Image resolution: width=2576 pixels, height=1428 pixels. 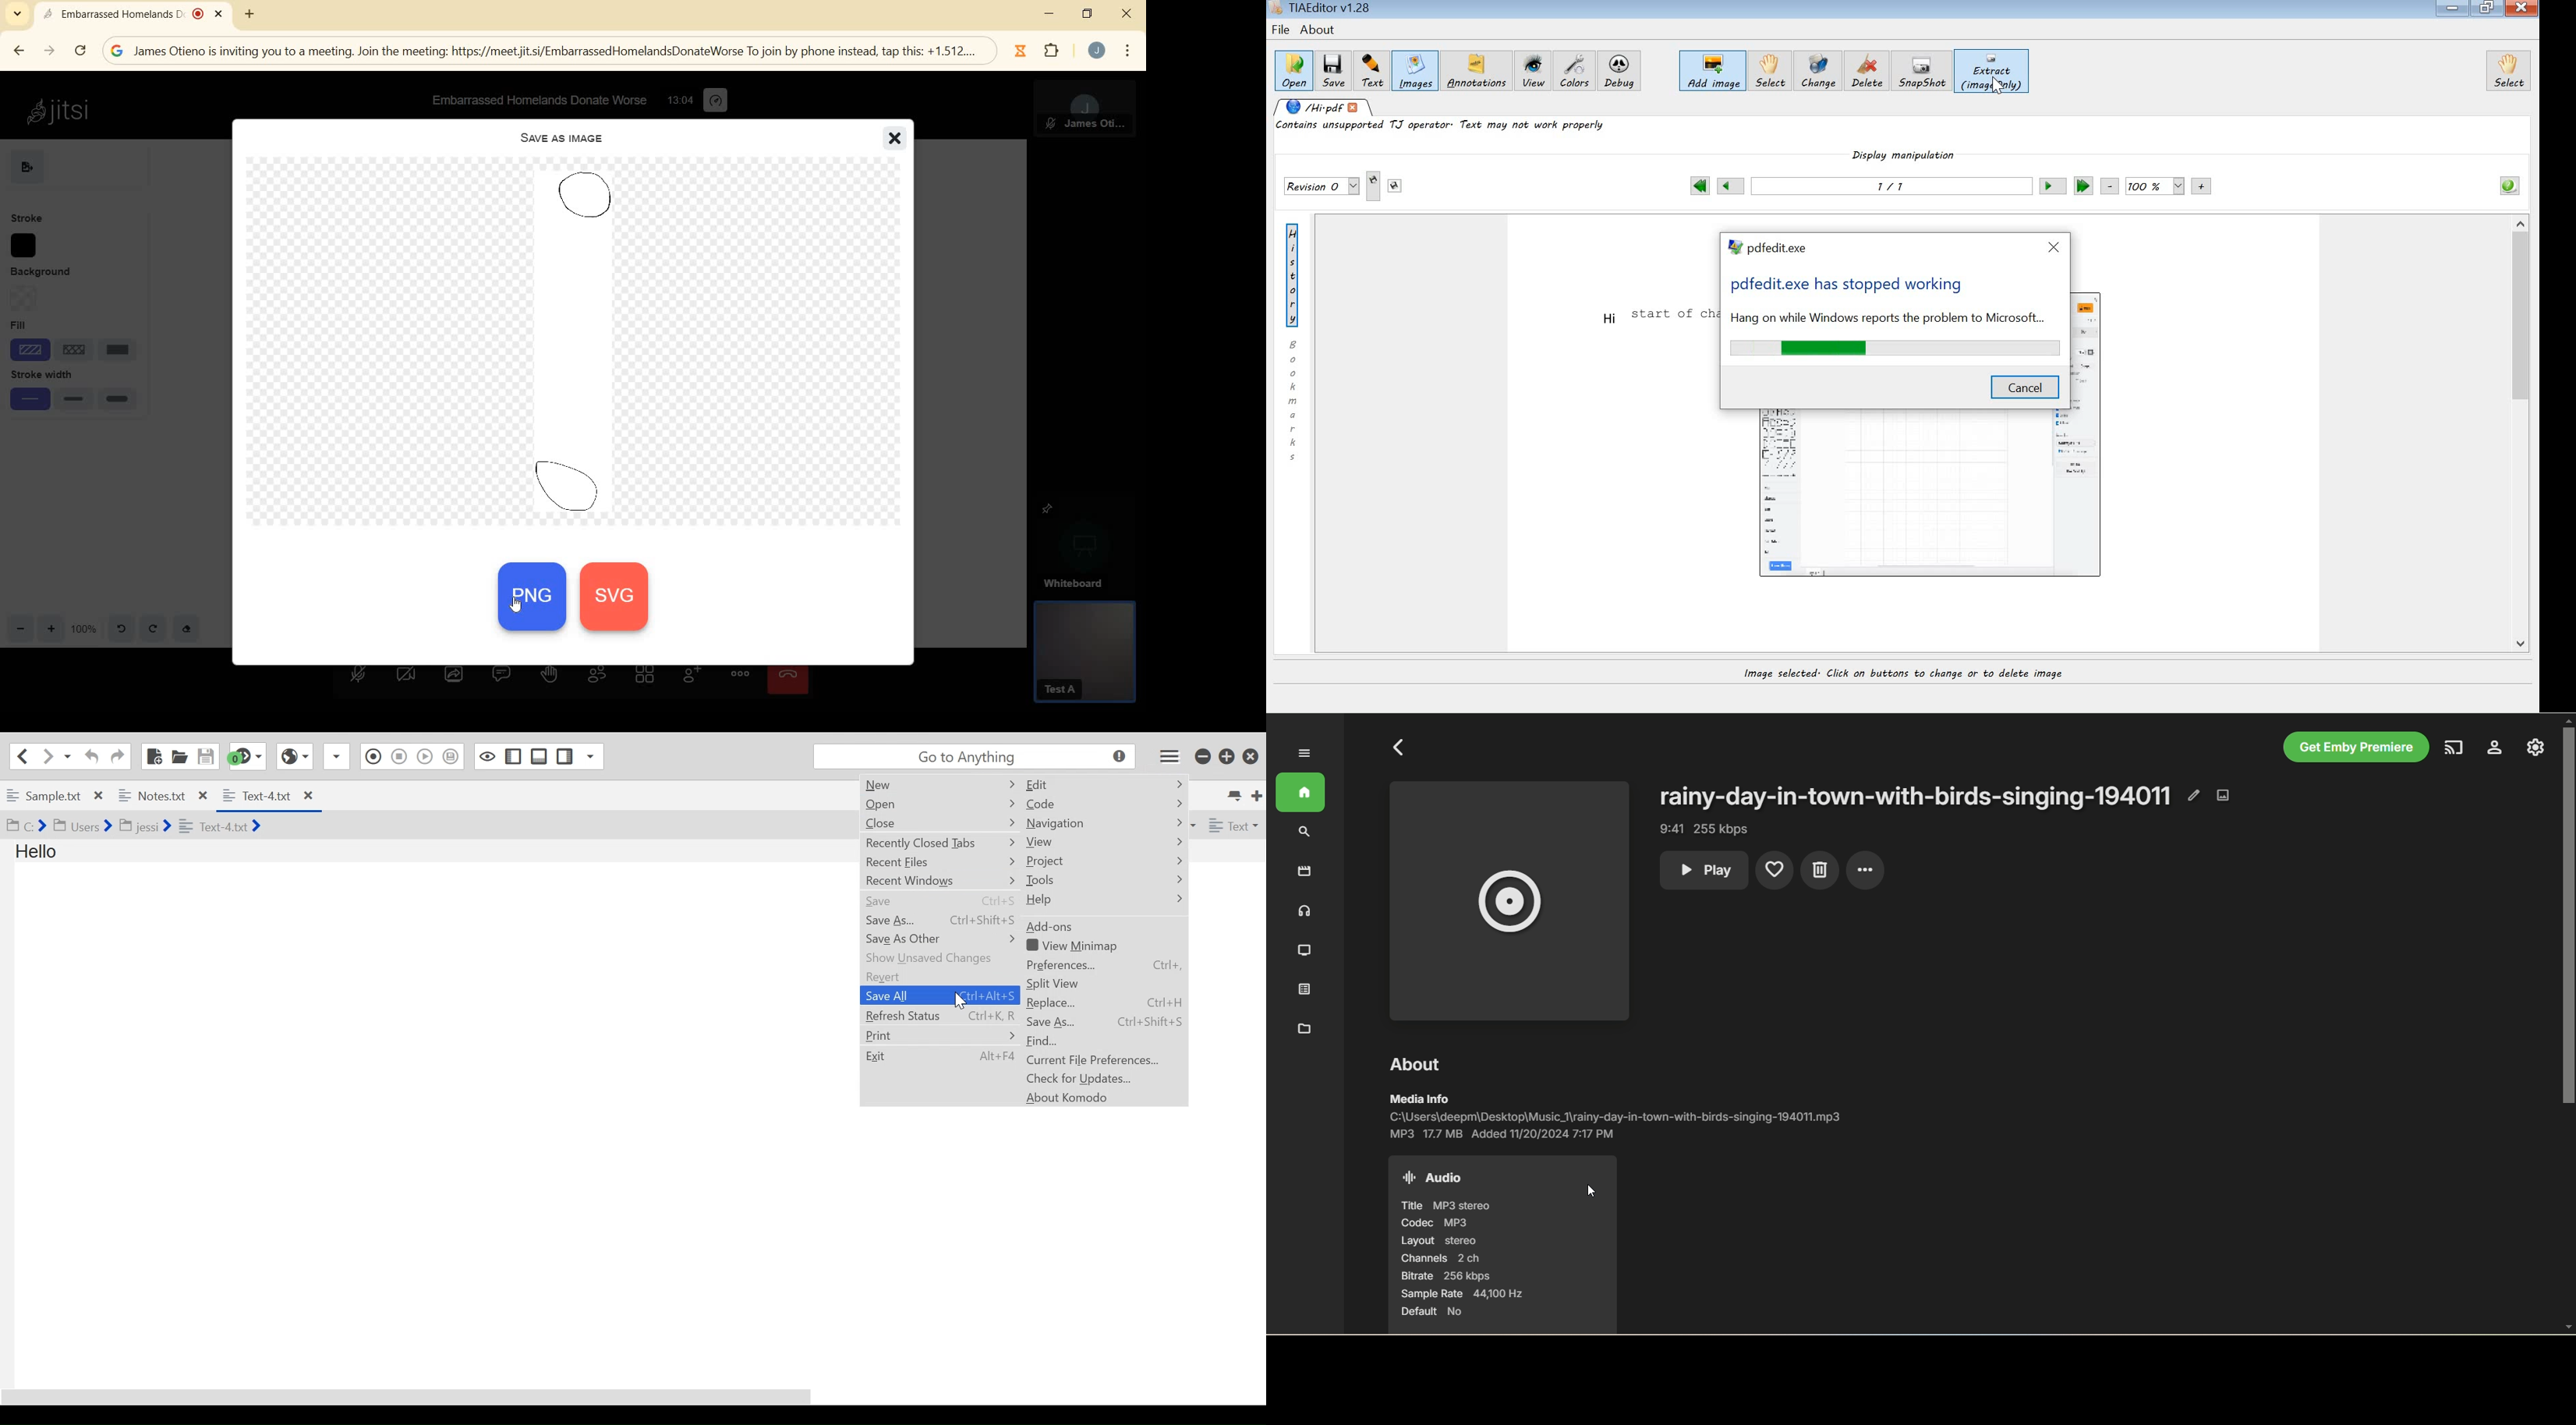 What do you see at coordinates (2509, 185) in the screenshot?
I see `info about opened pdf` at bounding box center [2509, 185].